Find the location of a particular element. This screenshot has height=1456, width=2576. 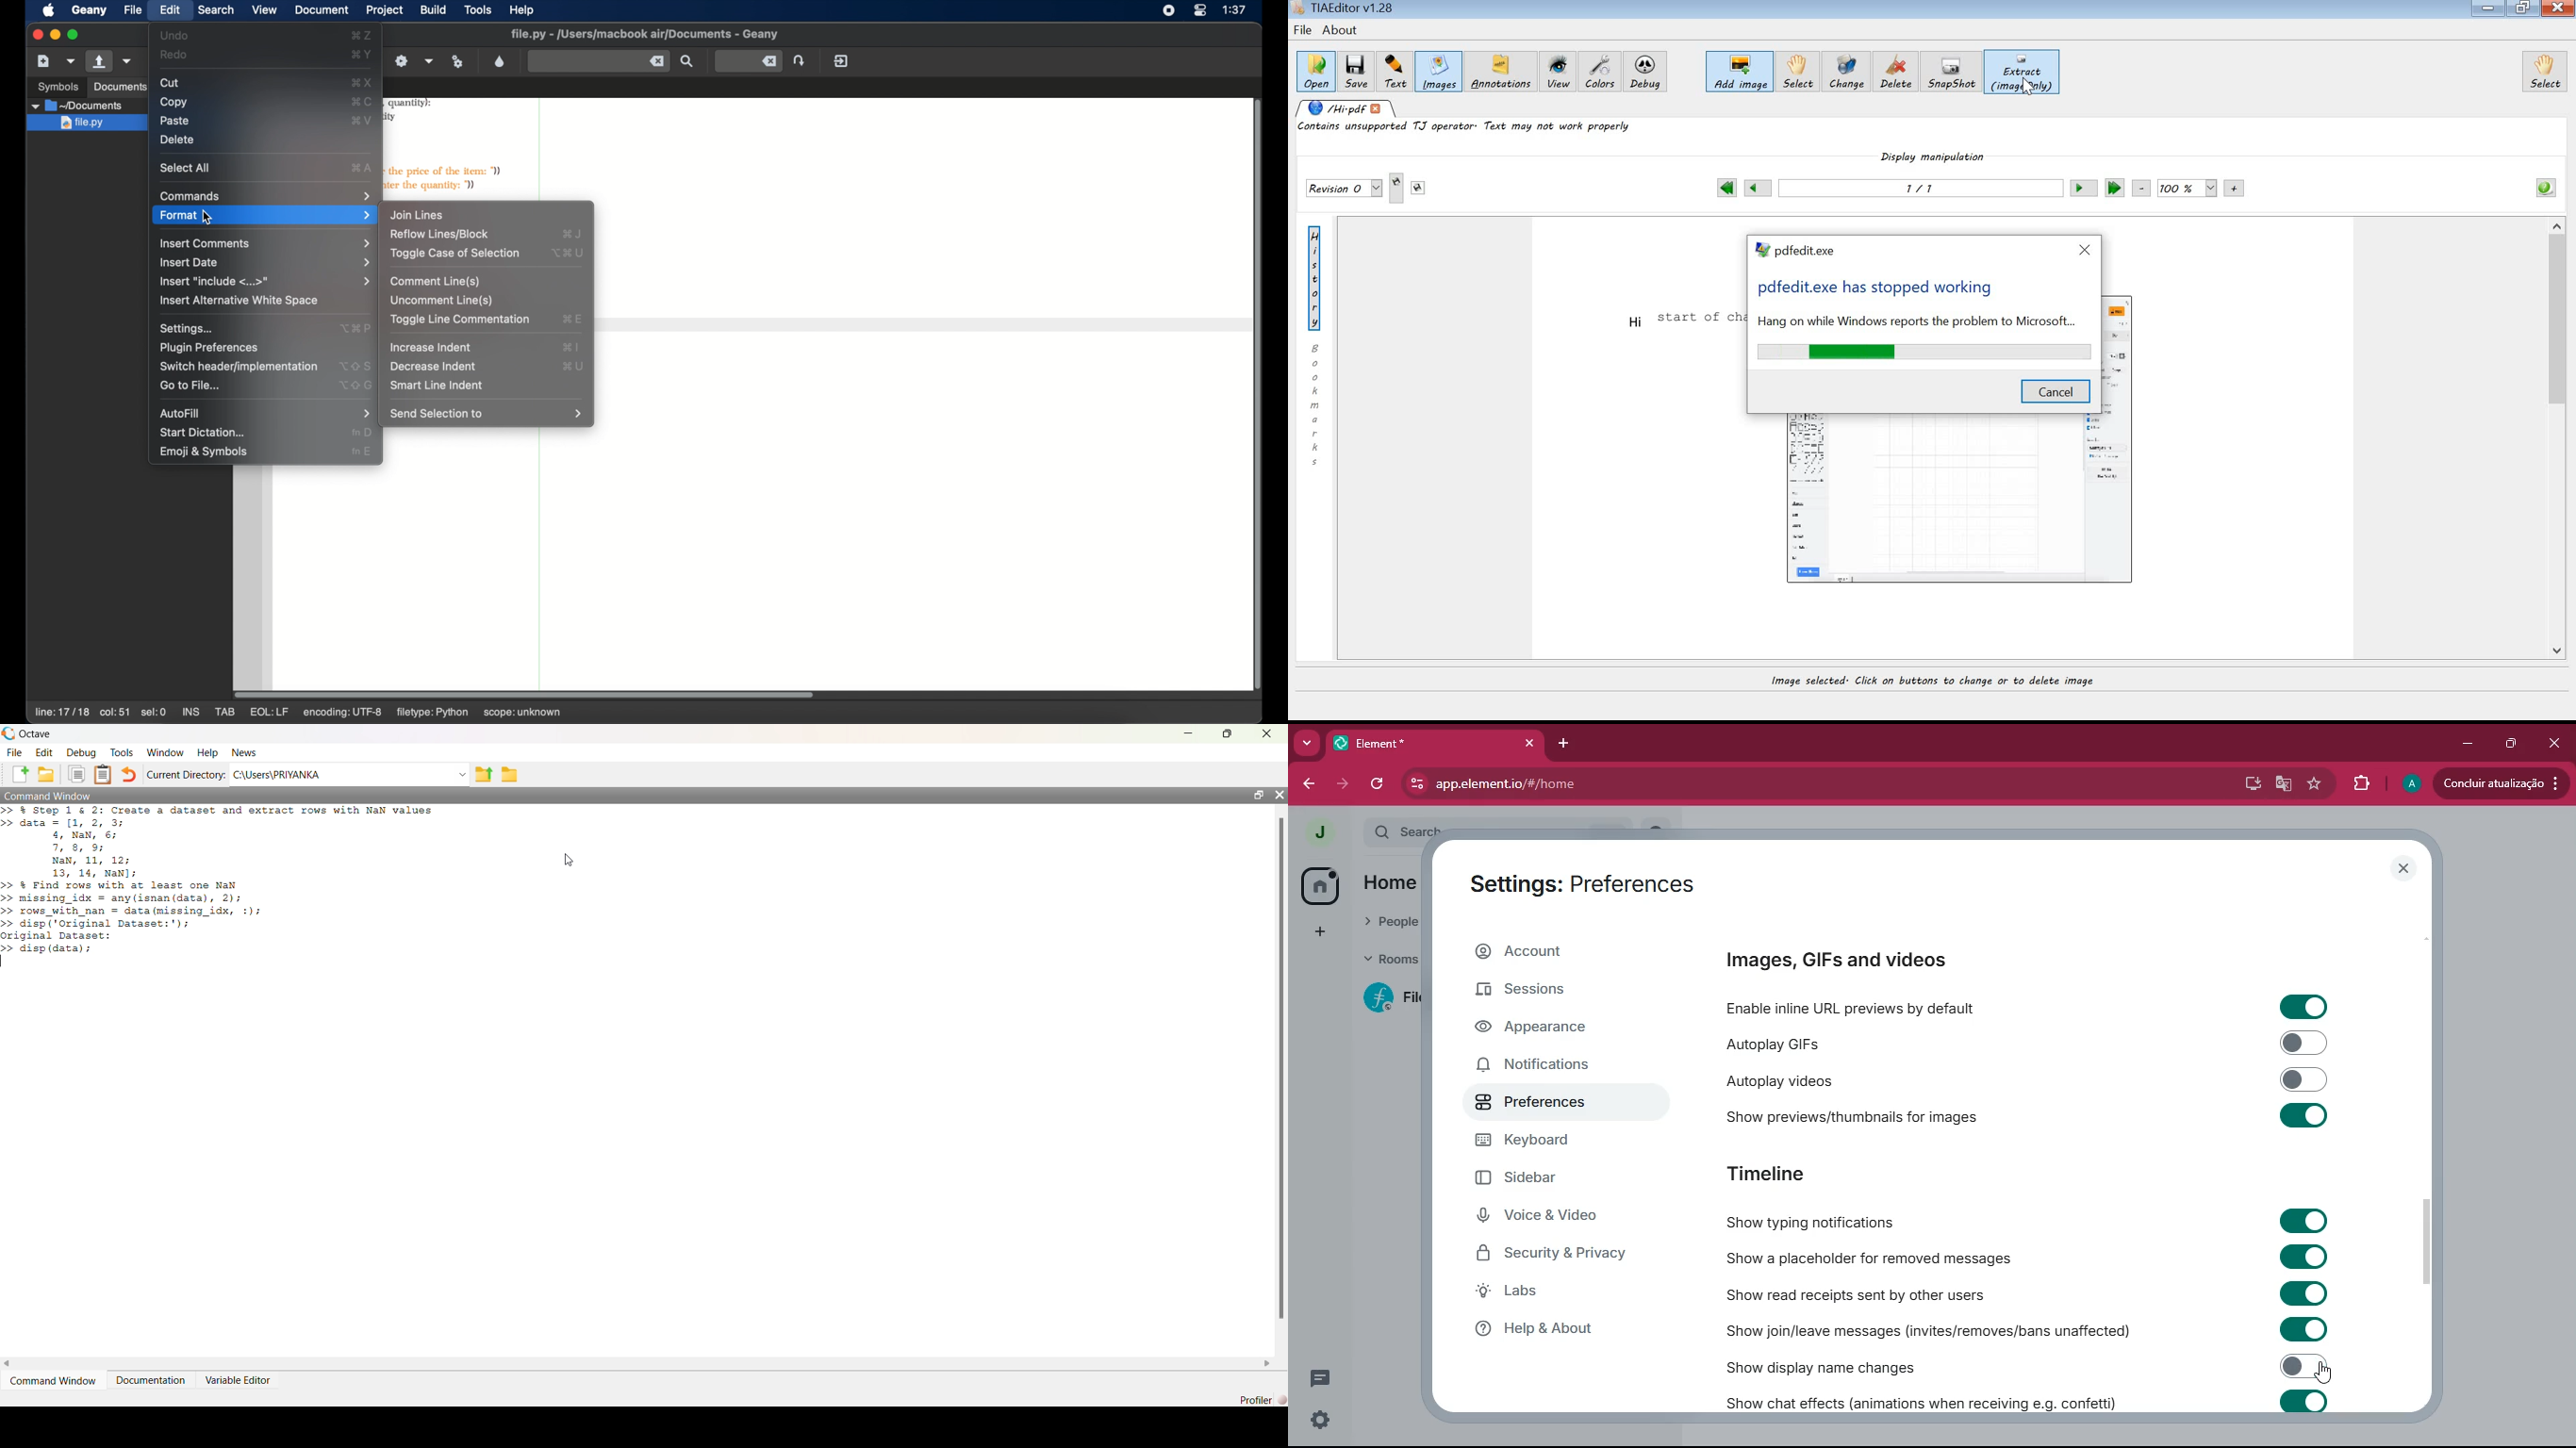

toggle on/off is located at coordinates (2305, 1402).